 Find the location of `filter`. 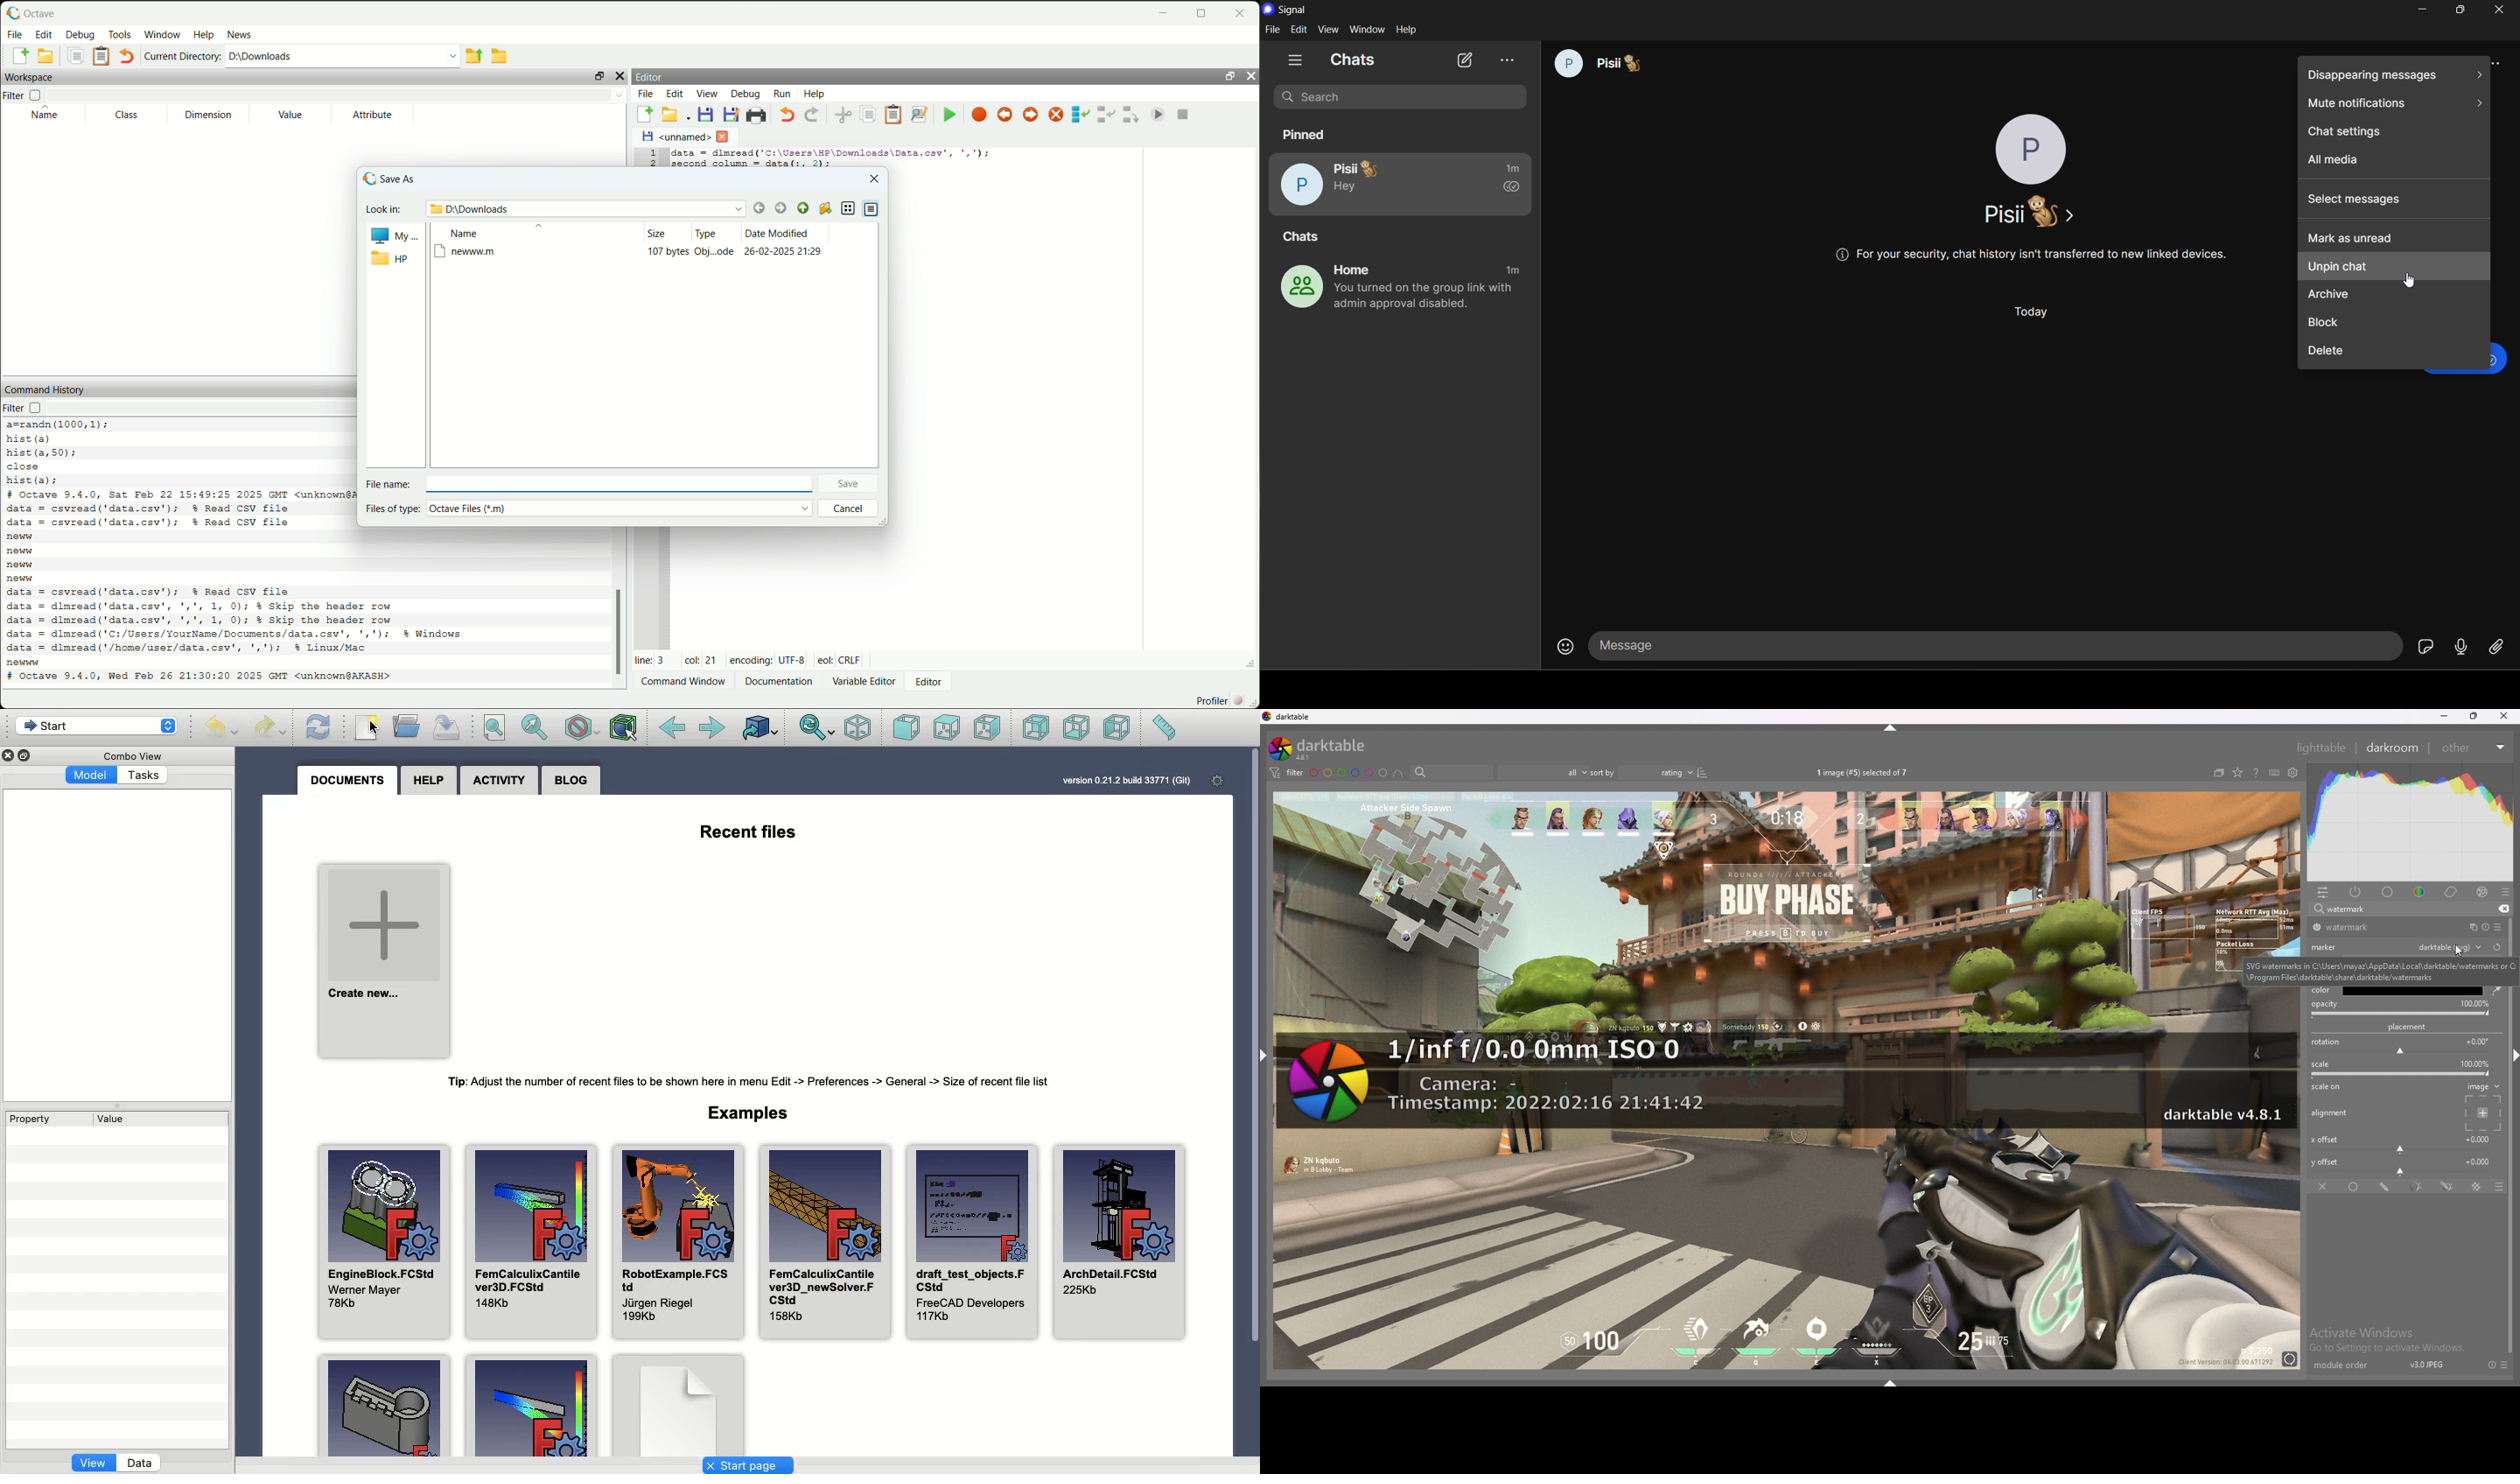

filter is located at coordinates (1285, 772).